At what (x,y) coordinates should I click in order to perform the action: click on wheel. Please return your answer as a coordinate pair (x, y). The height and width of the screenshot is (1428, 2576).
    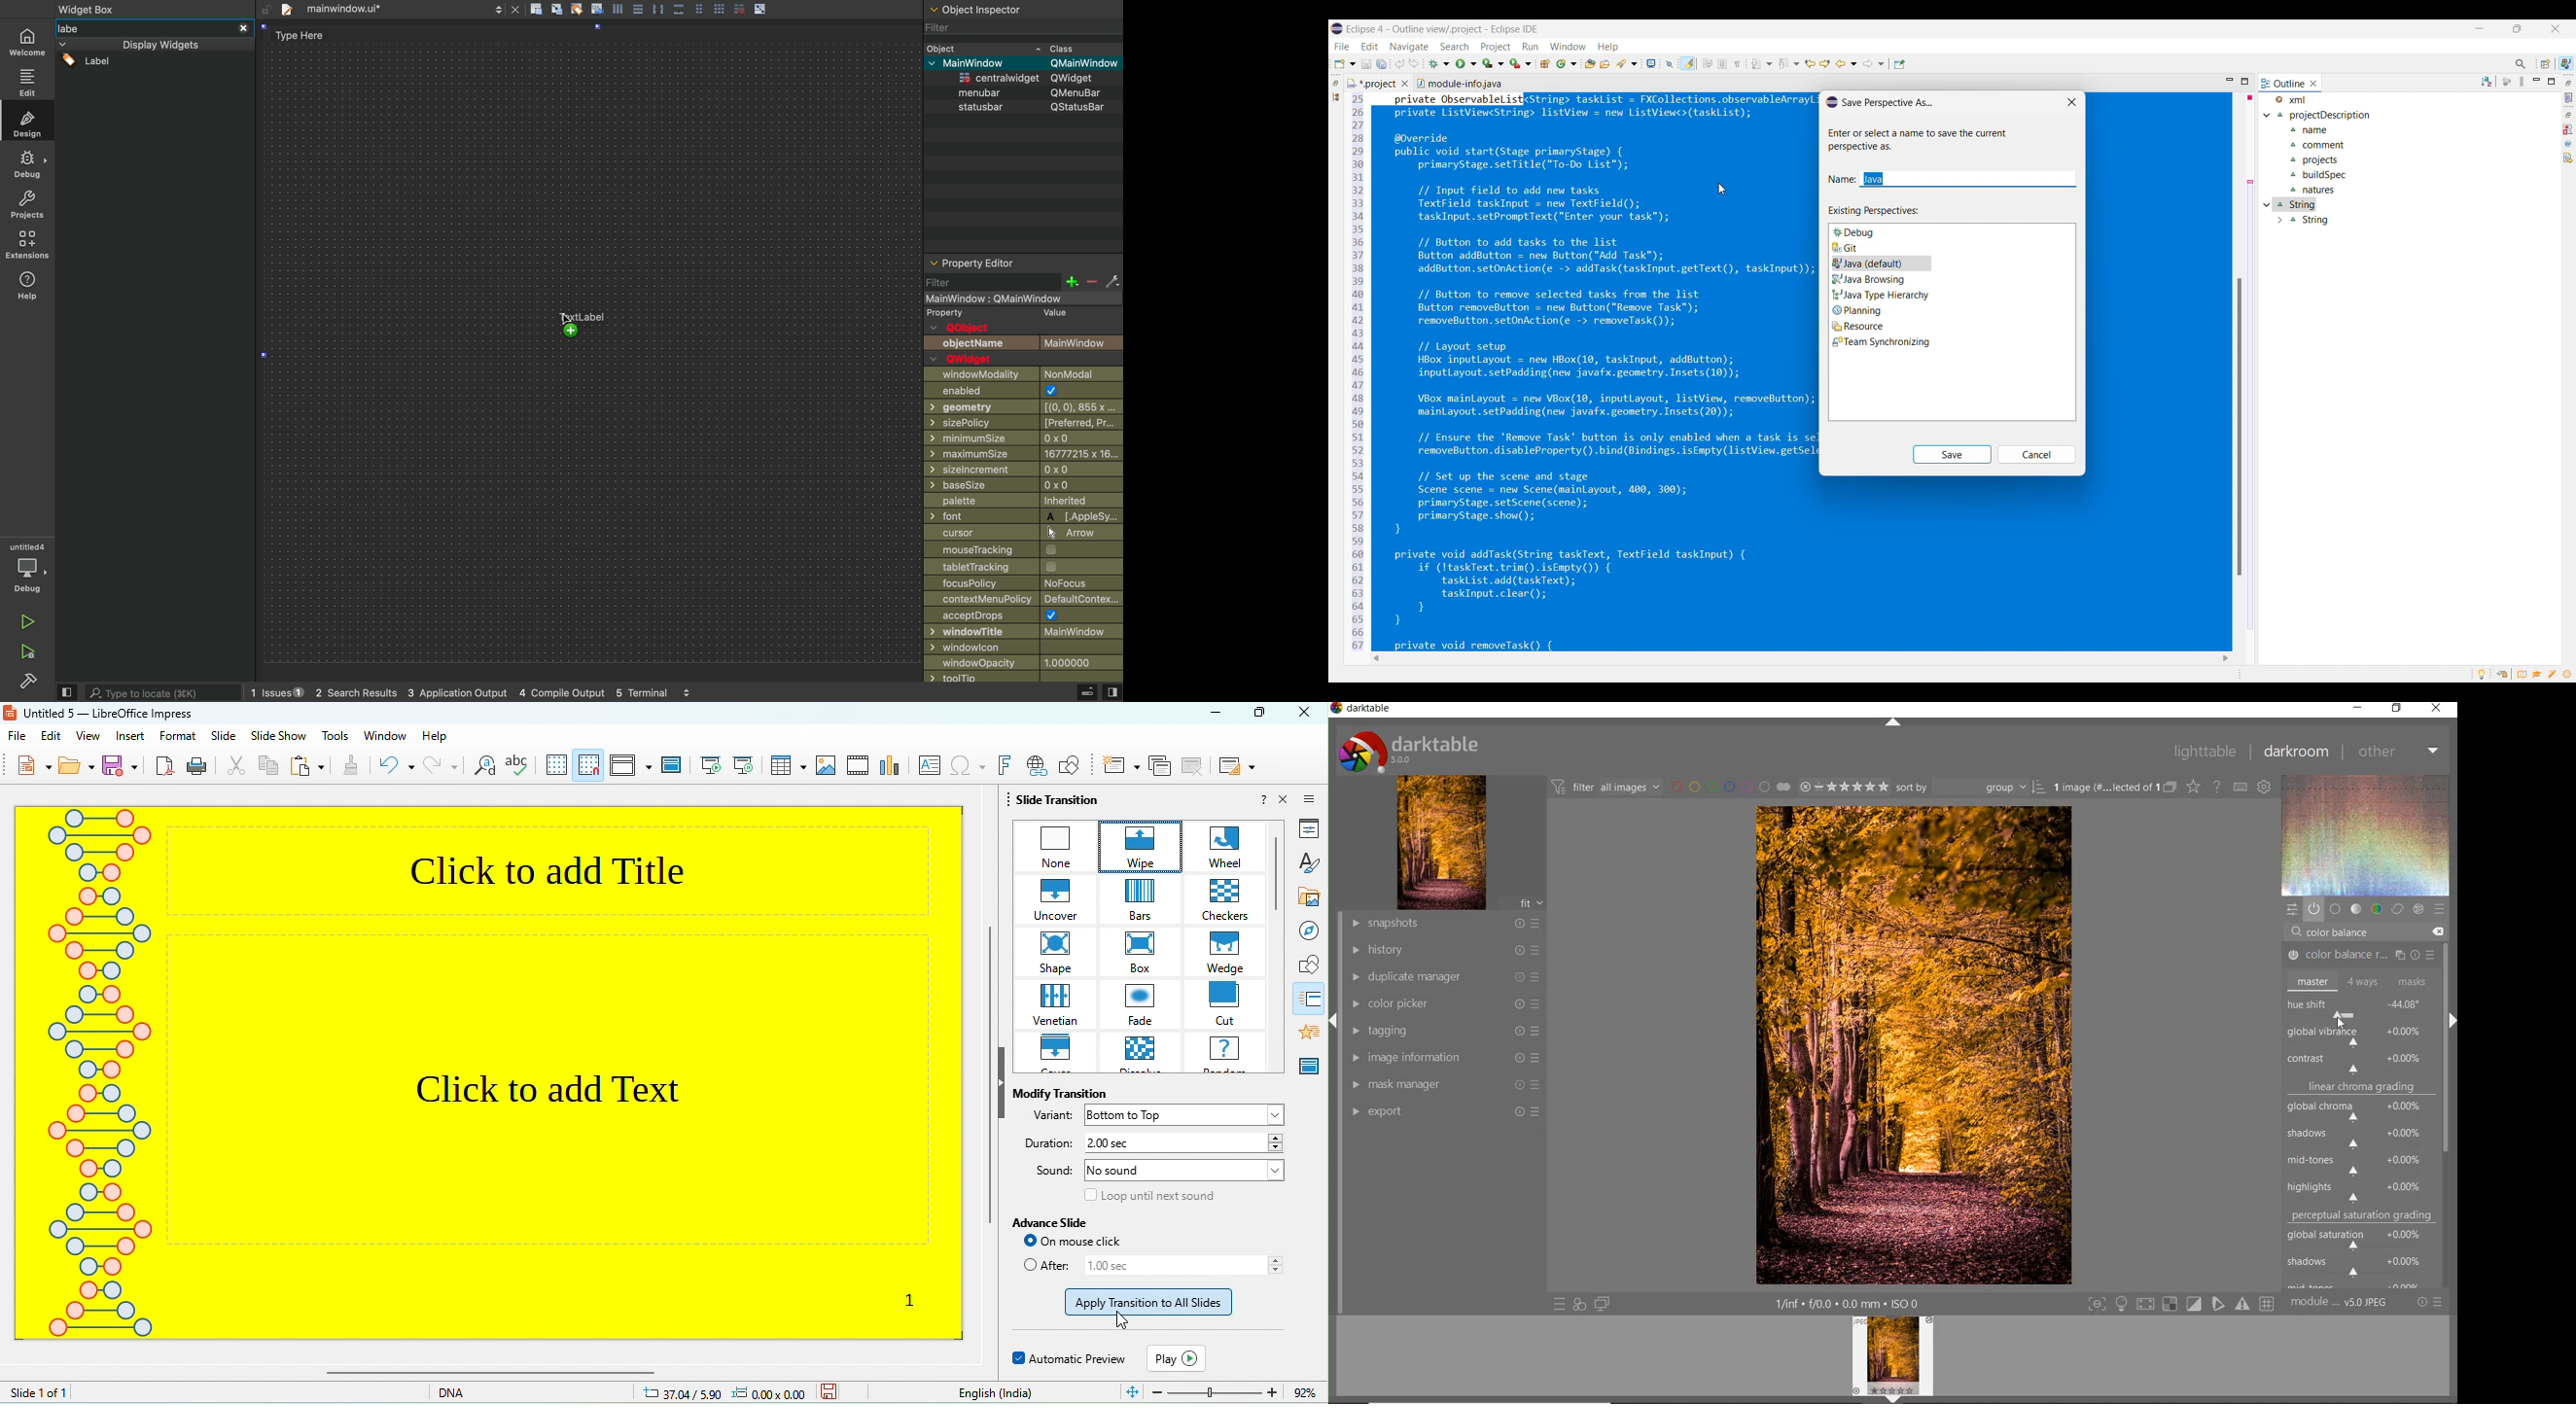
    Looking at the image, I should click on (1221, 847).